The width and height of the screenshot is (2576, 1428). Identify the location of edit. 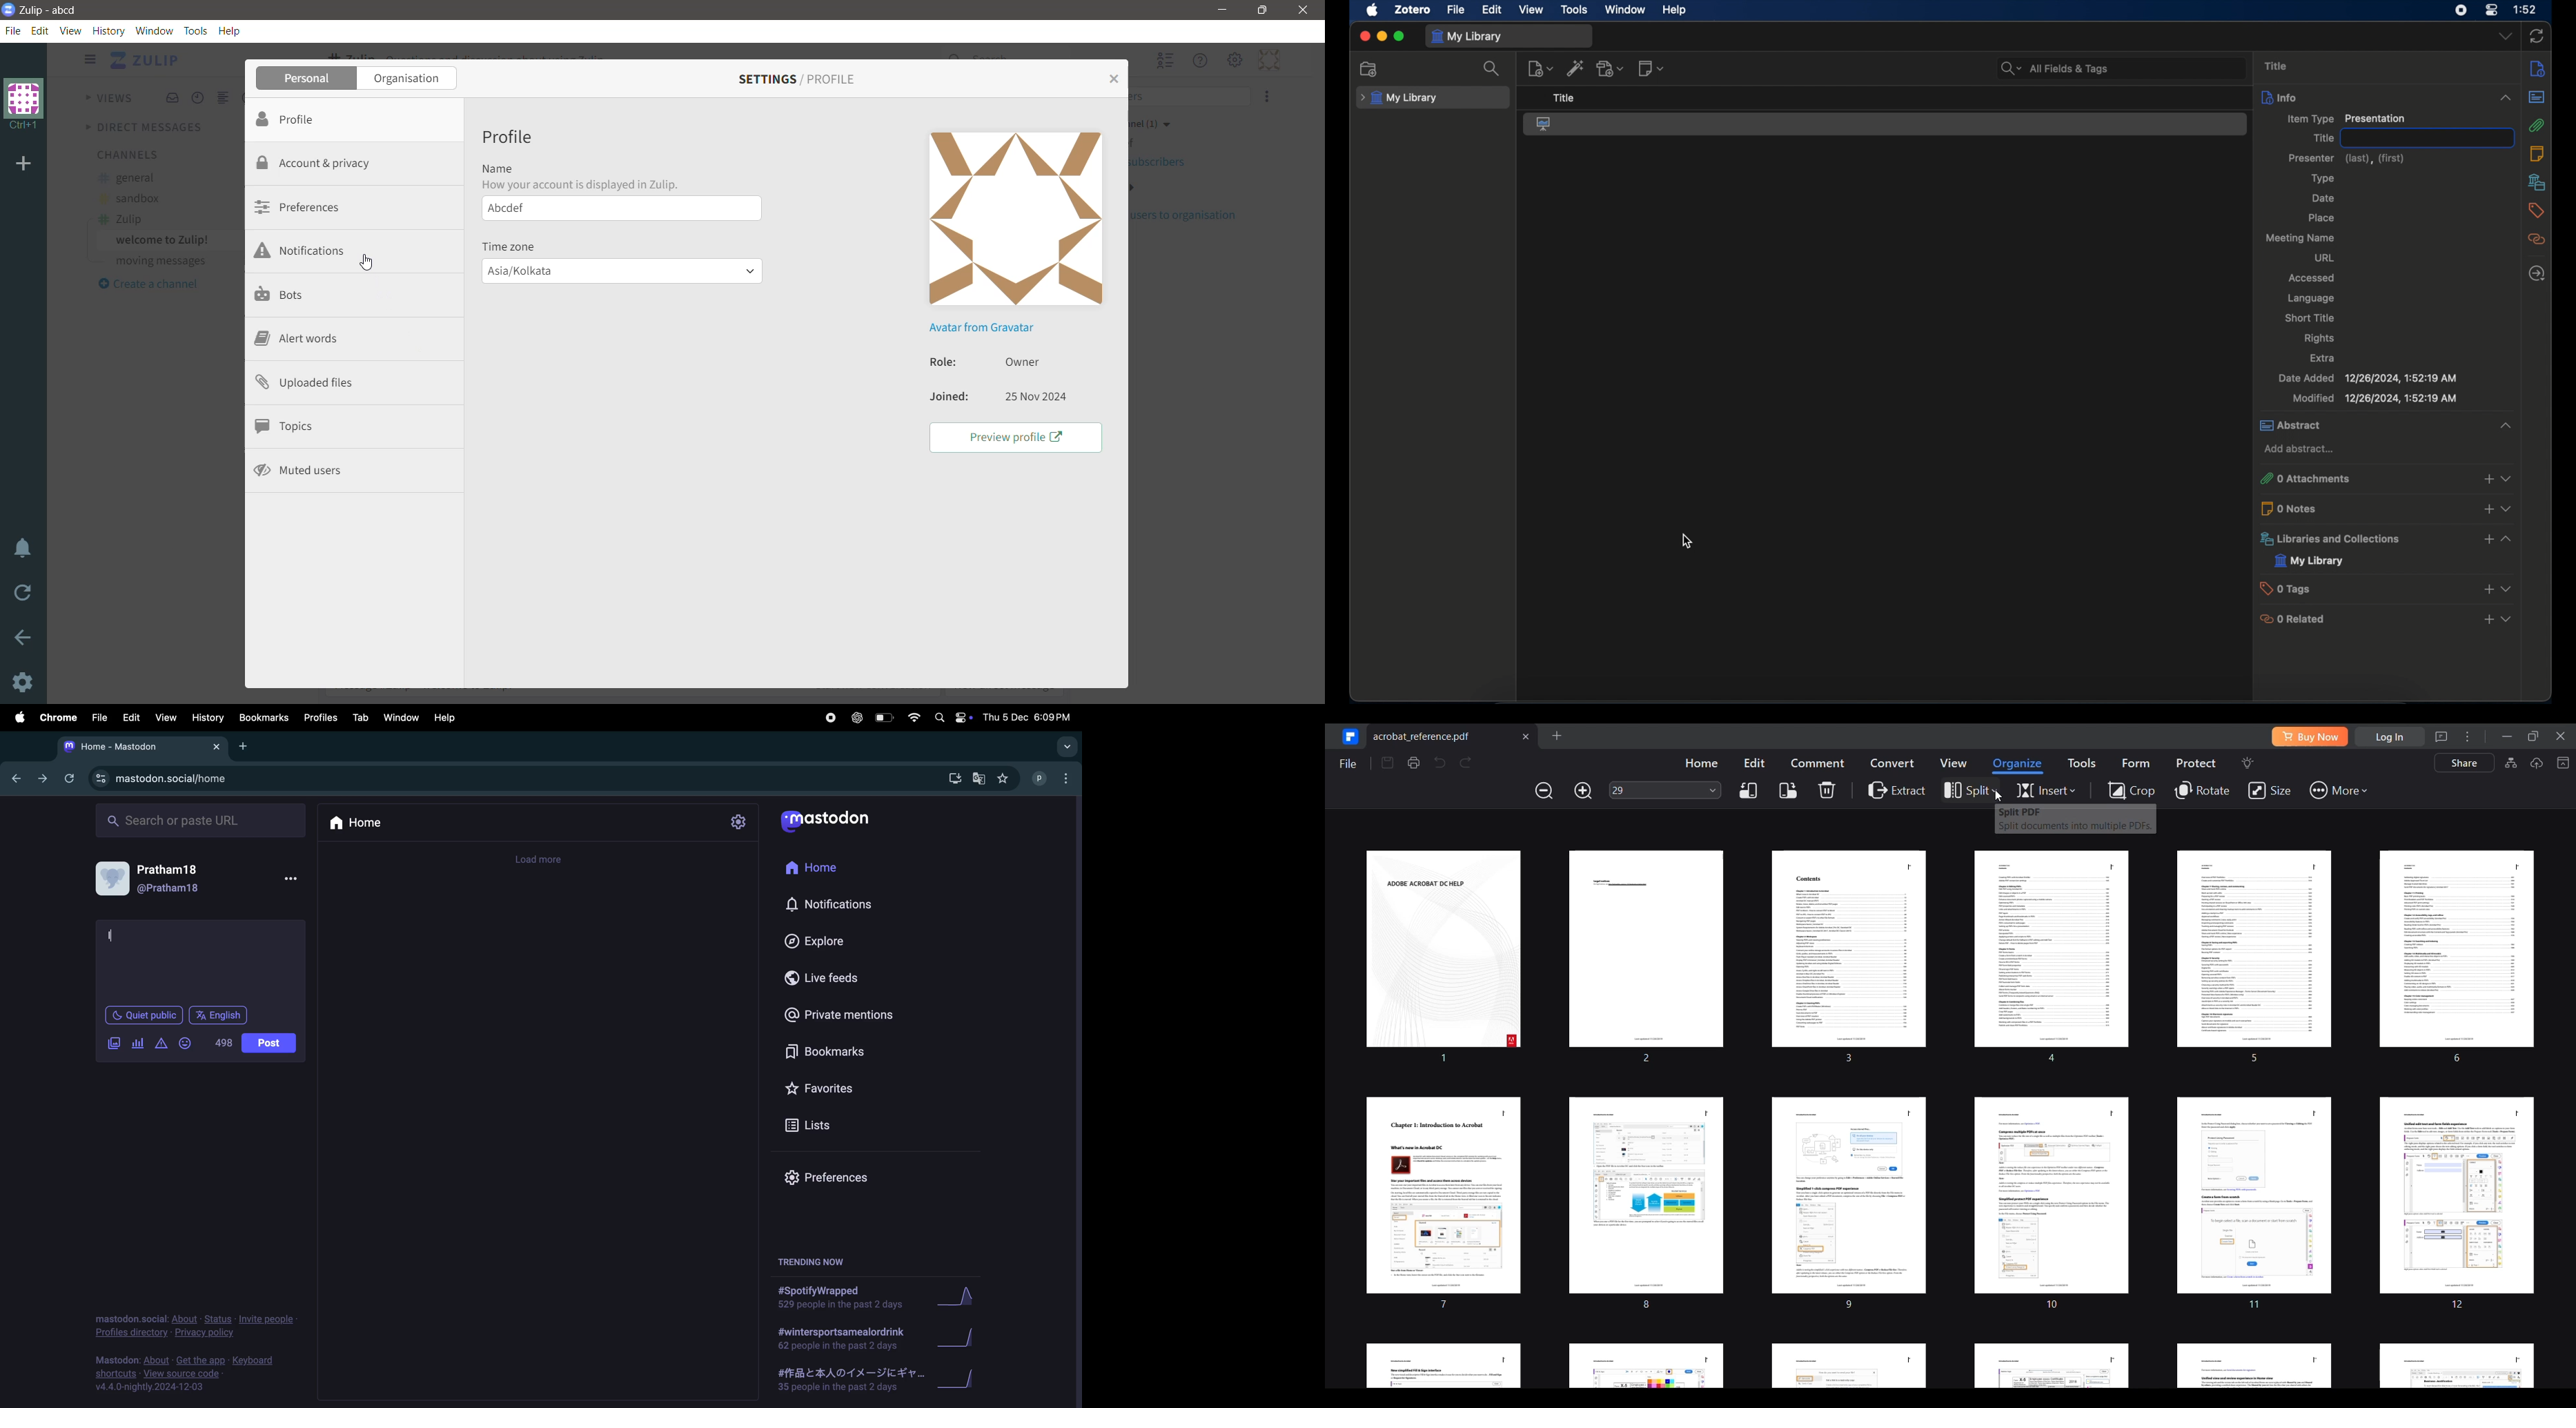
(1493, 10).